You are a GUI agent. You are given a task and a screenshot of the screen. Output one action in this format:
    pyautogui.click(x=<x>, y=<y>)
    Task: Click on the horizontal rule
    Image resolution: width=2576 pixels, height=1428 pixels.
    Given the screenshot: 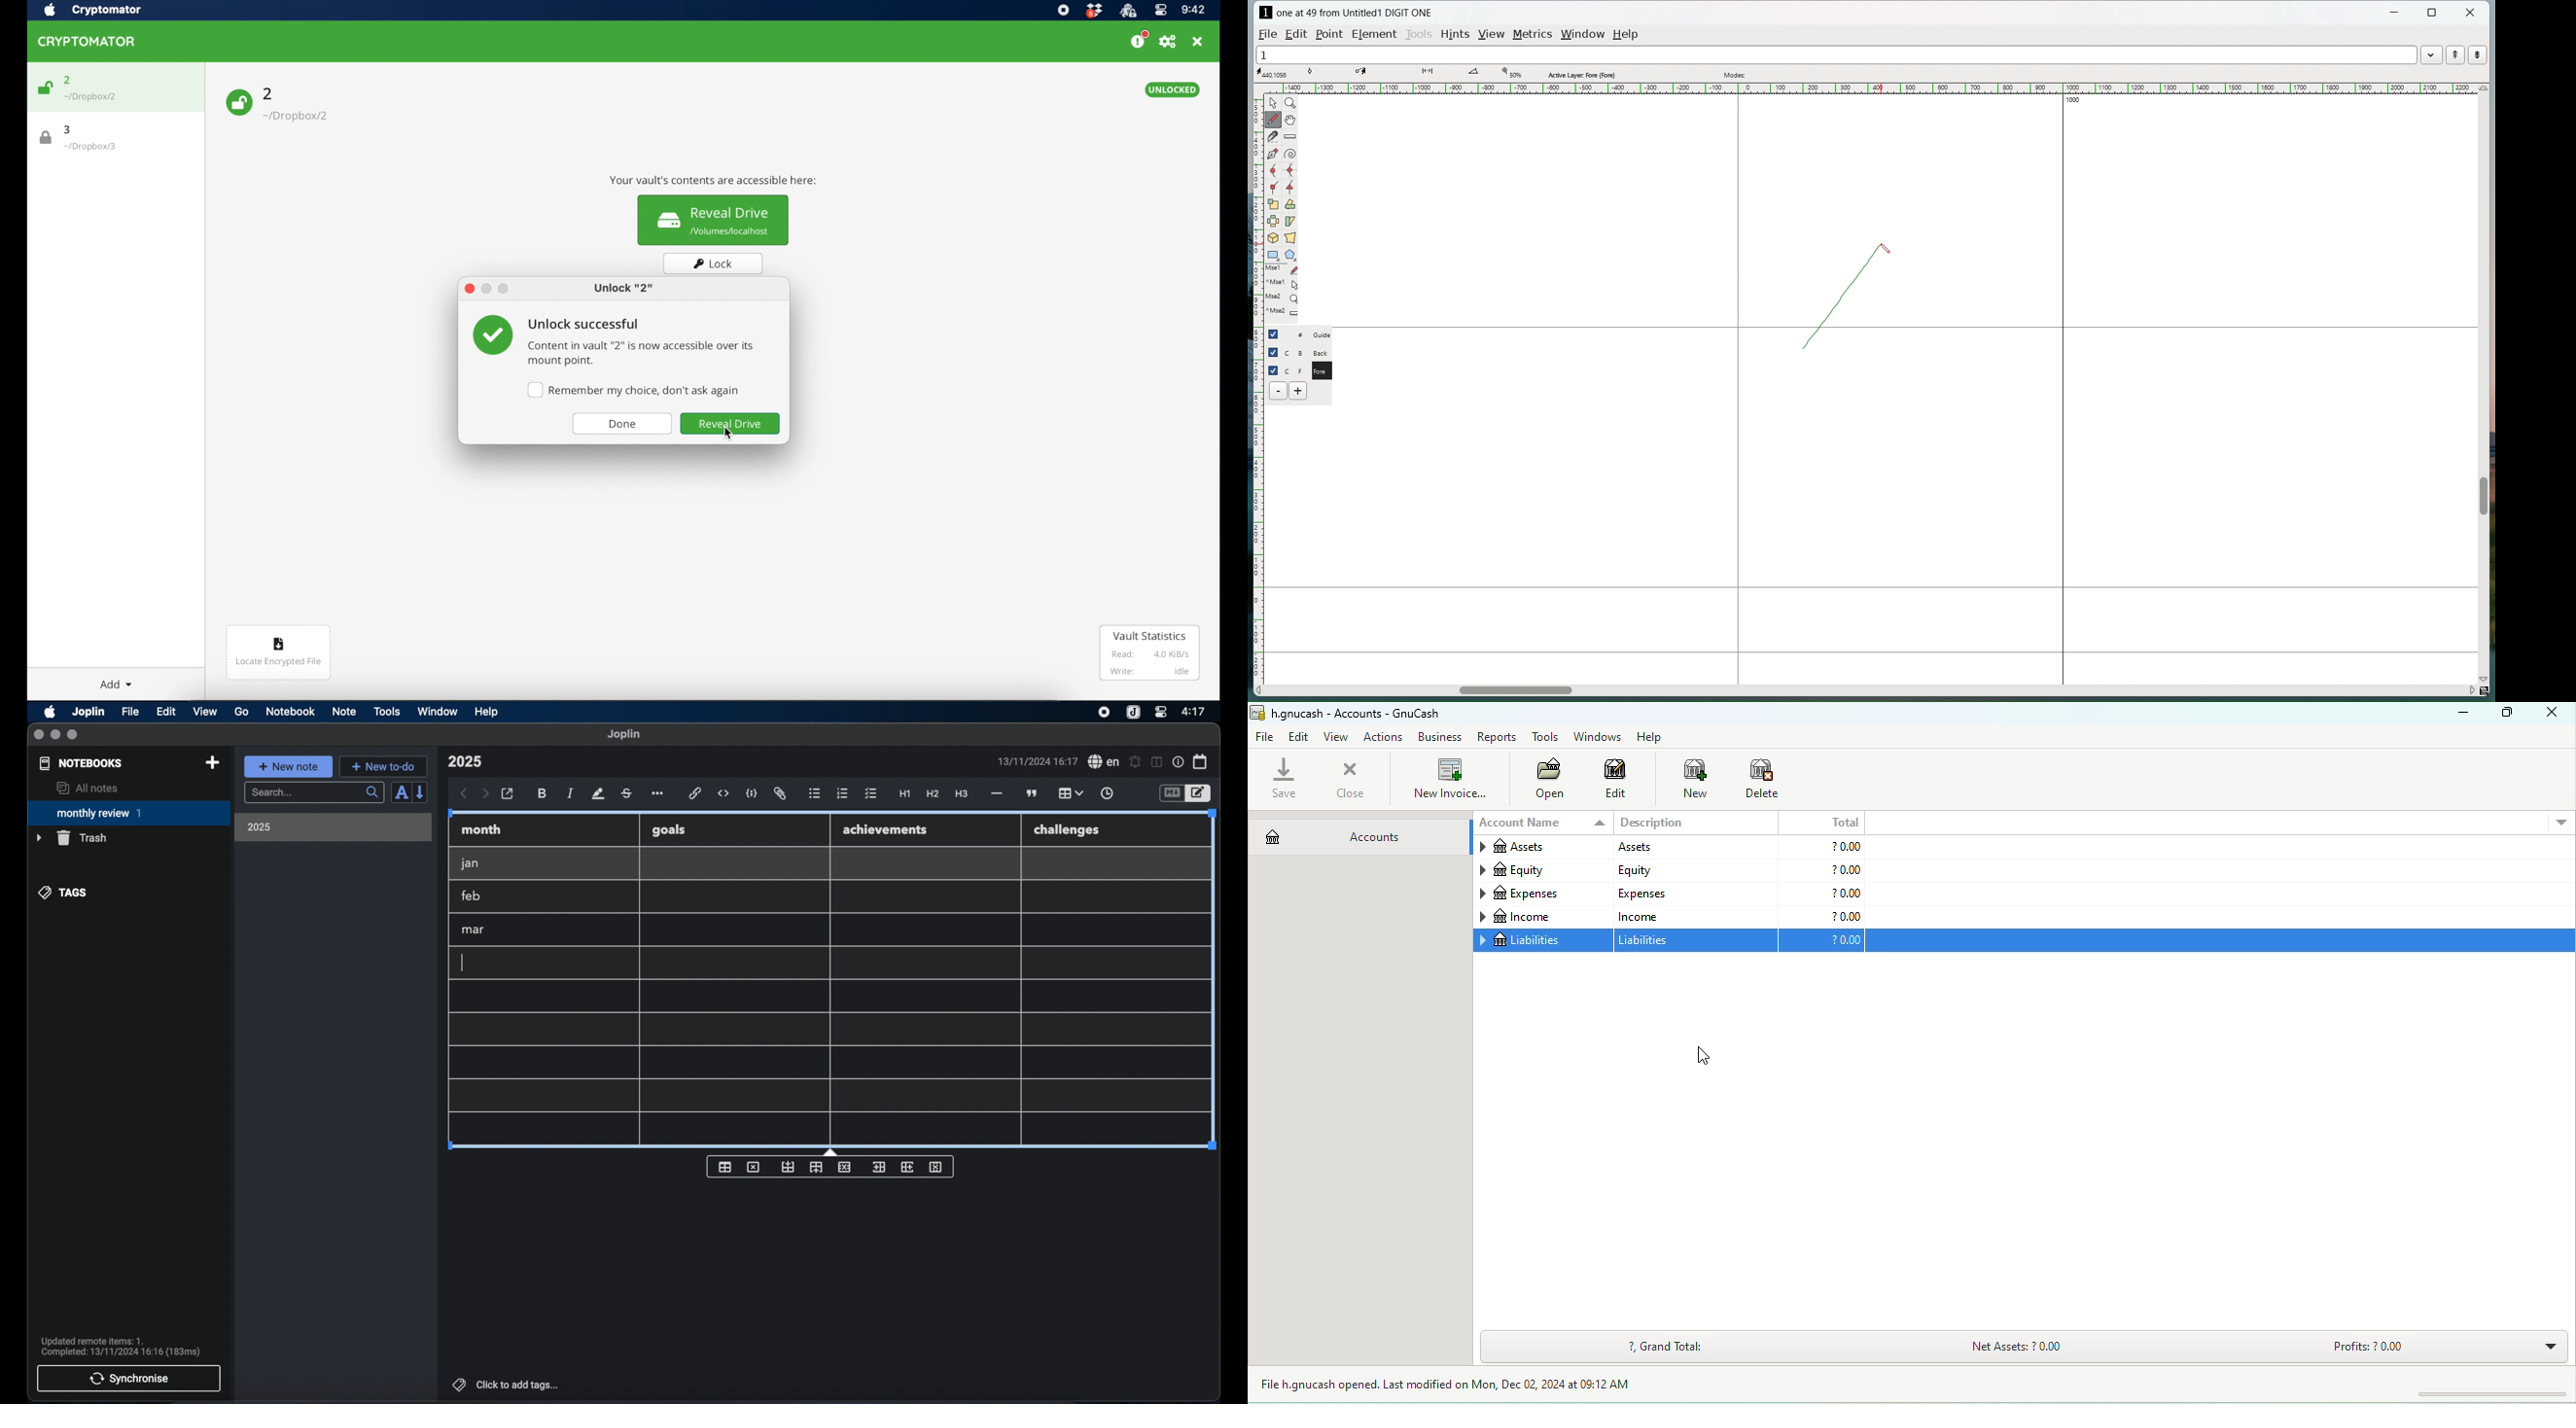 What is the action you would take?
    pyautogui.click(x=996, y=794)
    